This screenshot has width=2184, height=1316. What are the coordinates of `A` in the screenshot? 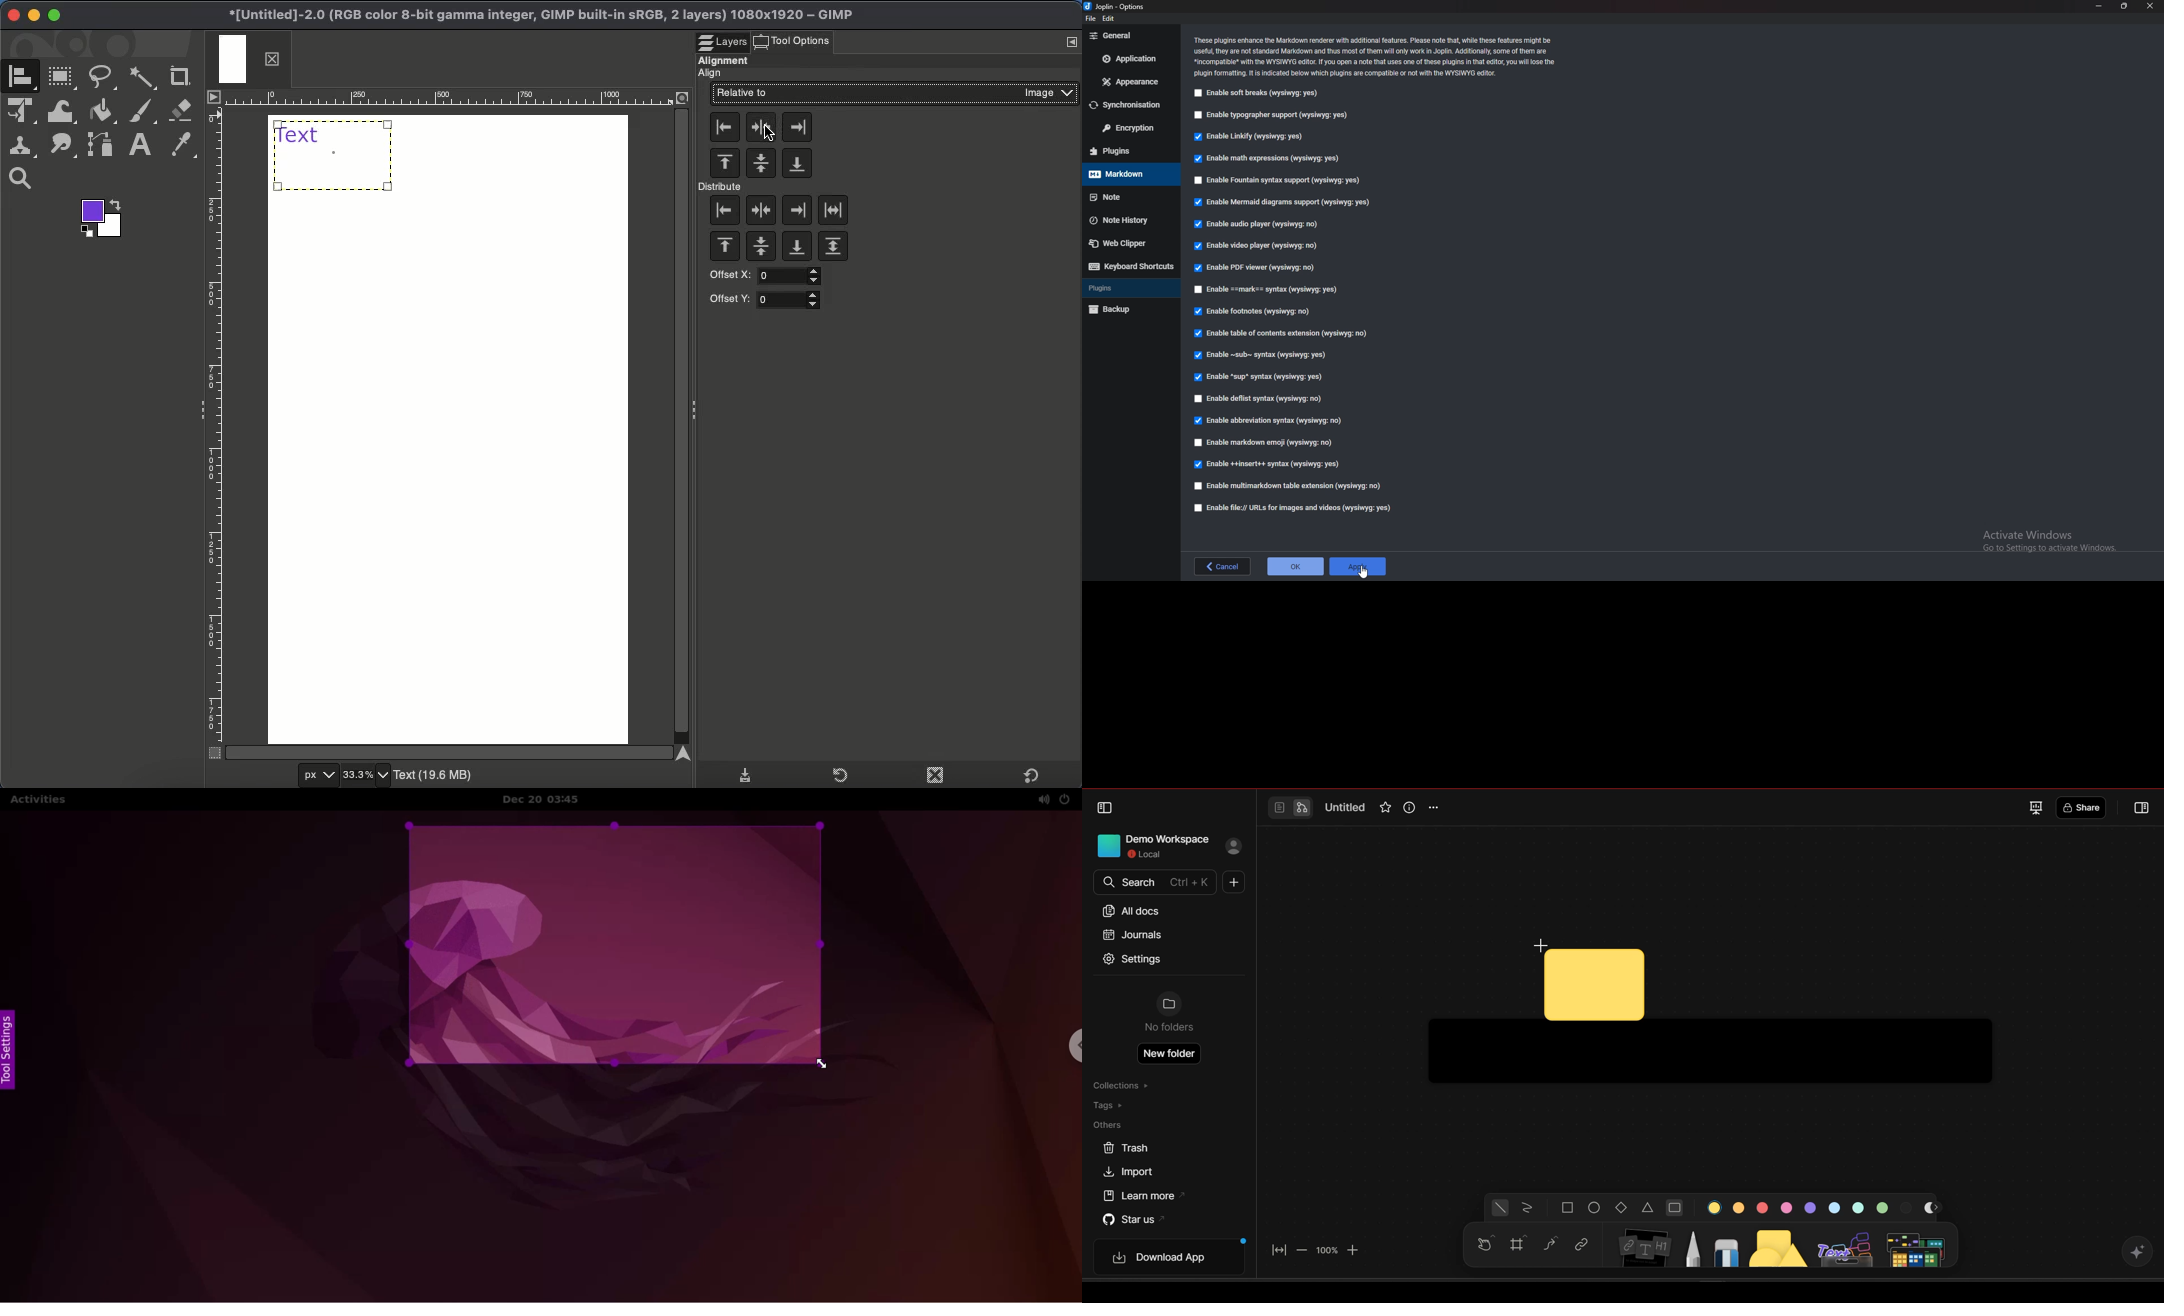 It's located at (24, 78).